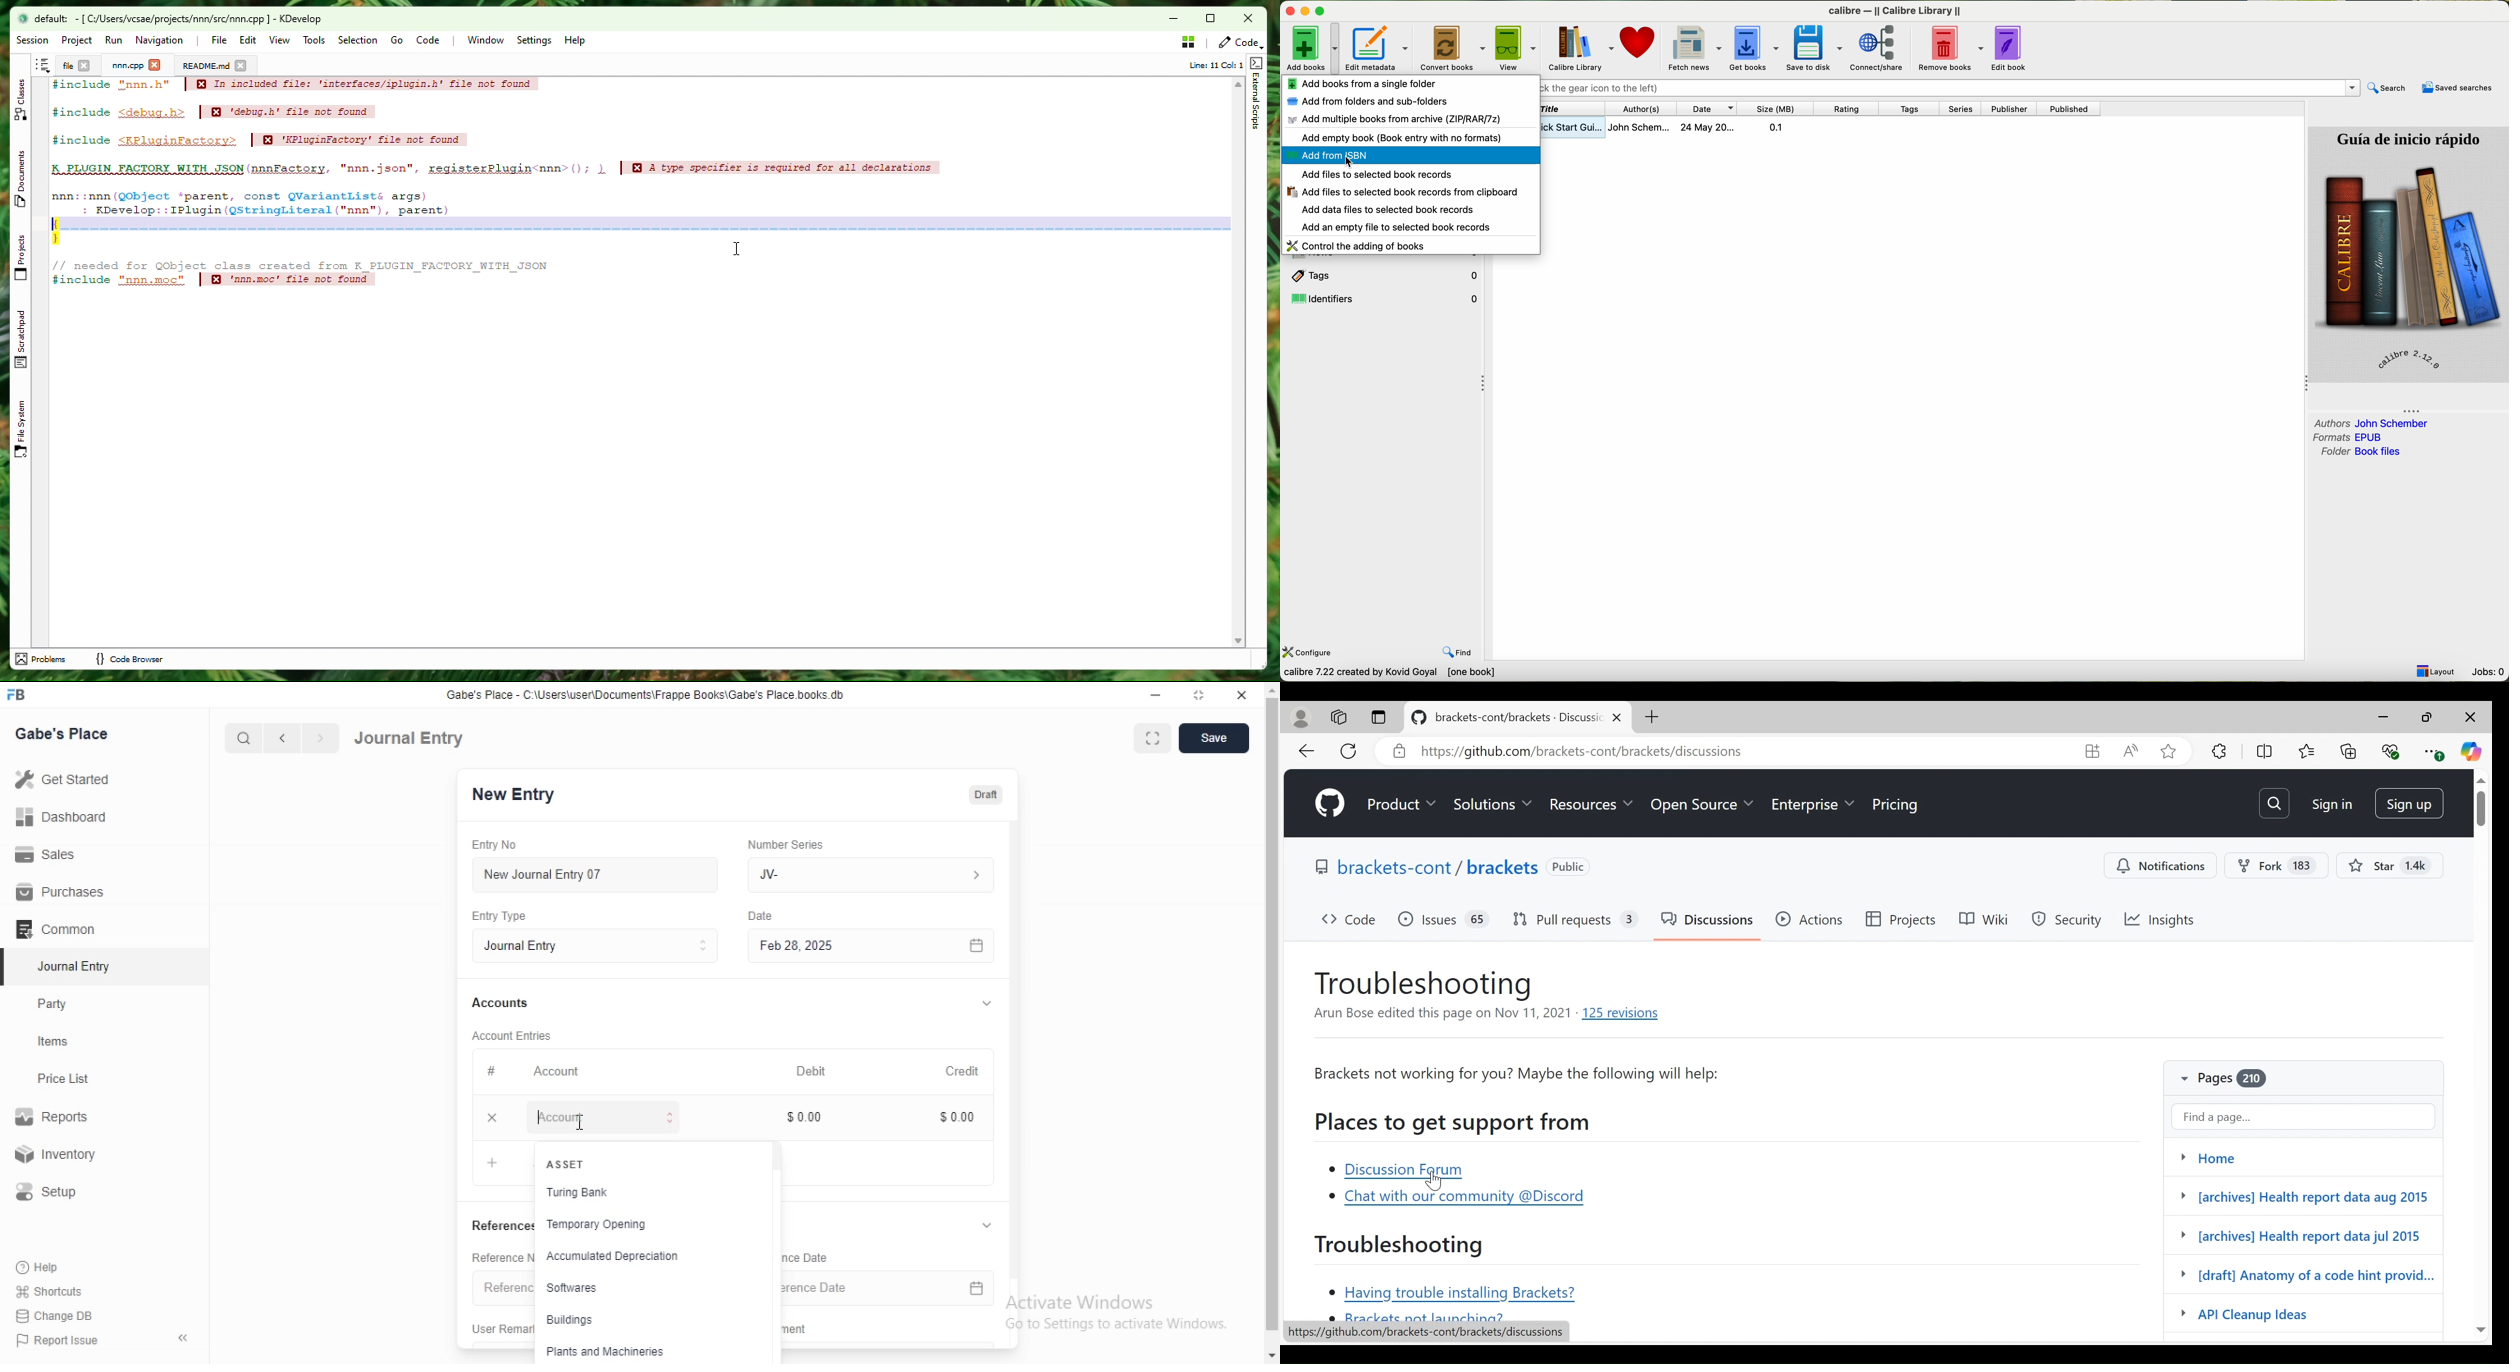  Describe the element at coordinates (2162, 867) in the screenshot. I see `Notification` at that location.